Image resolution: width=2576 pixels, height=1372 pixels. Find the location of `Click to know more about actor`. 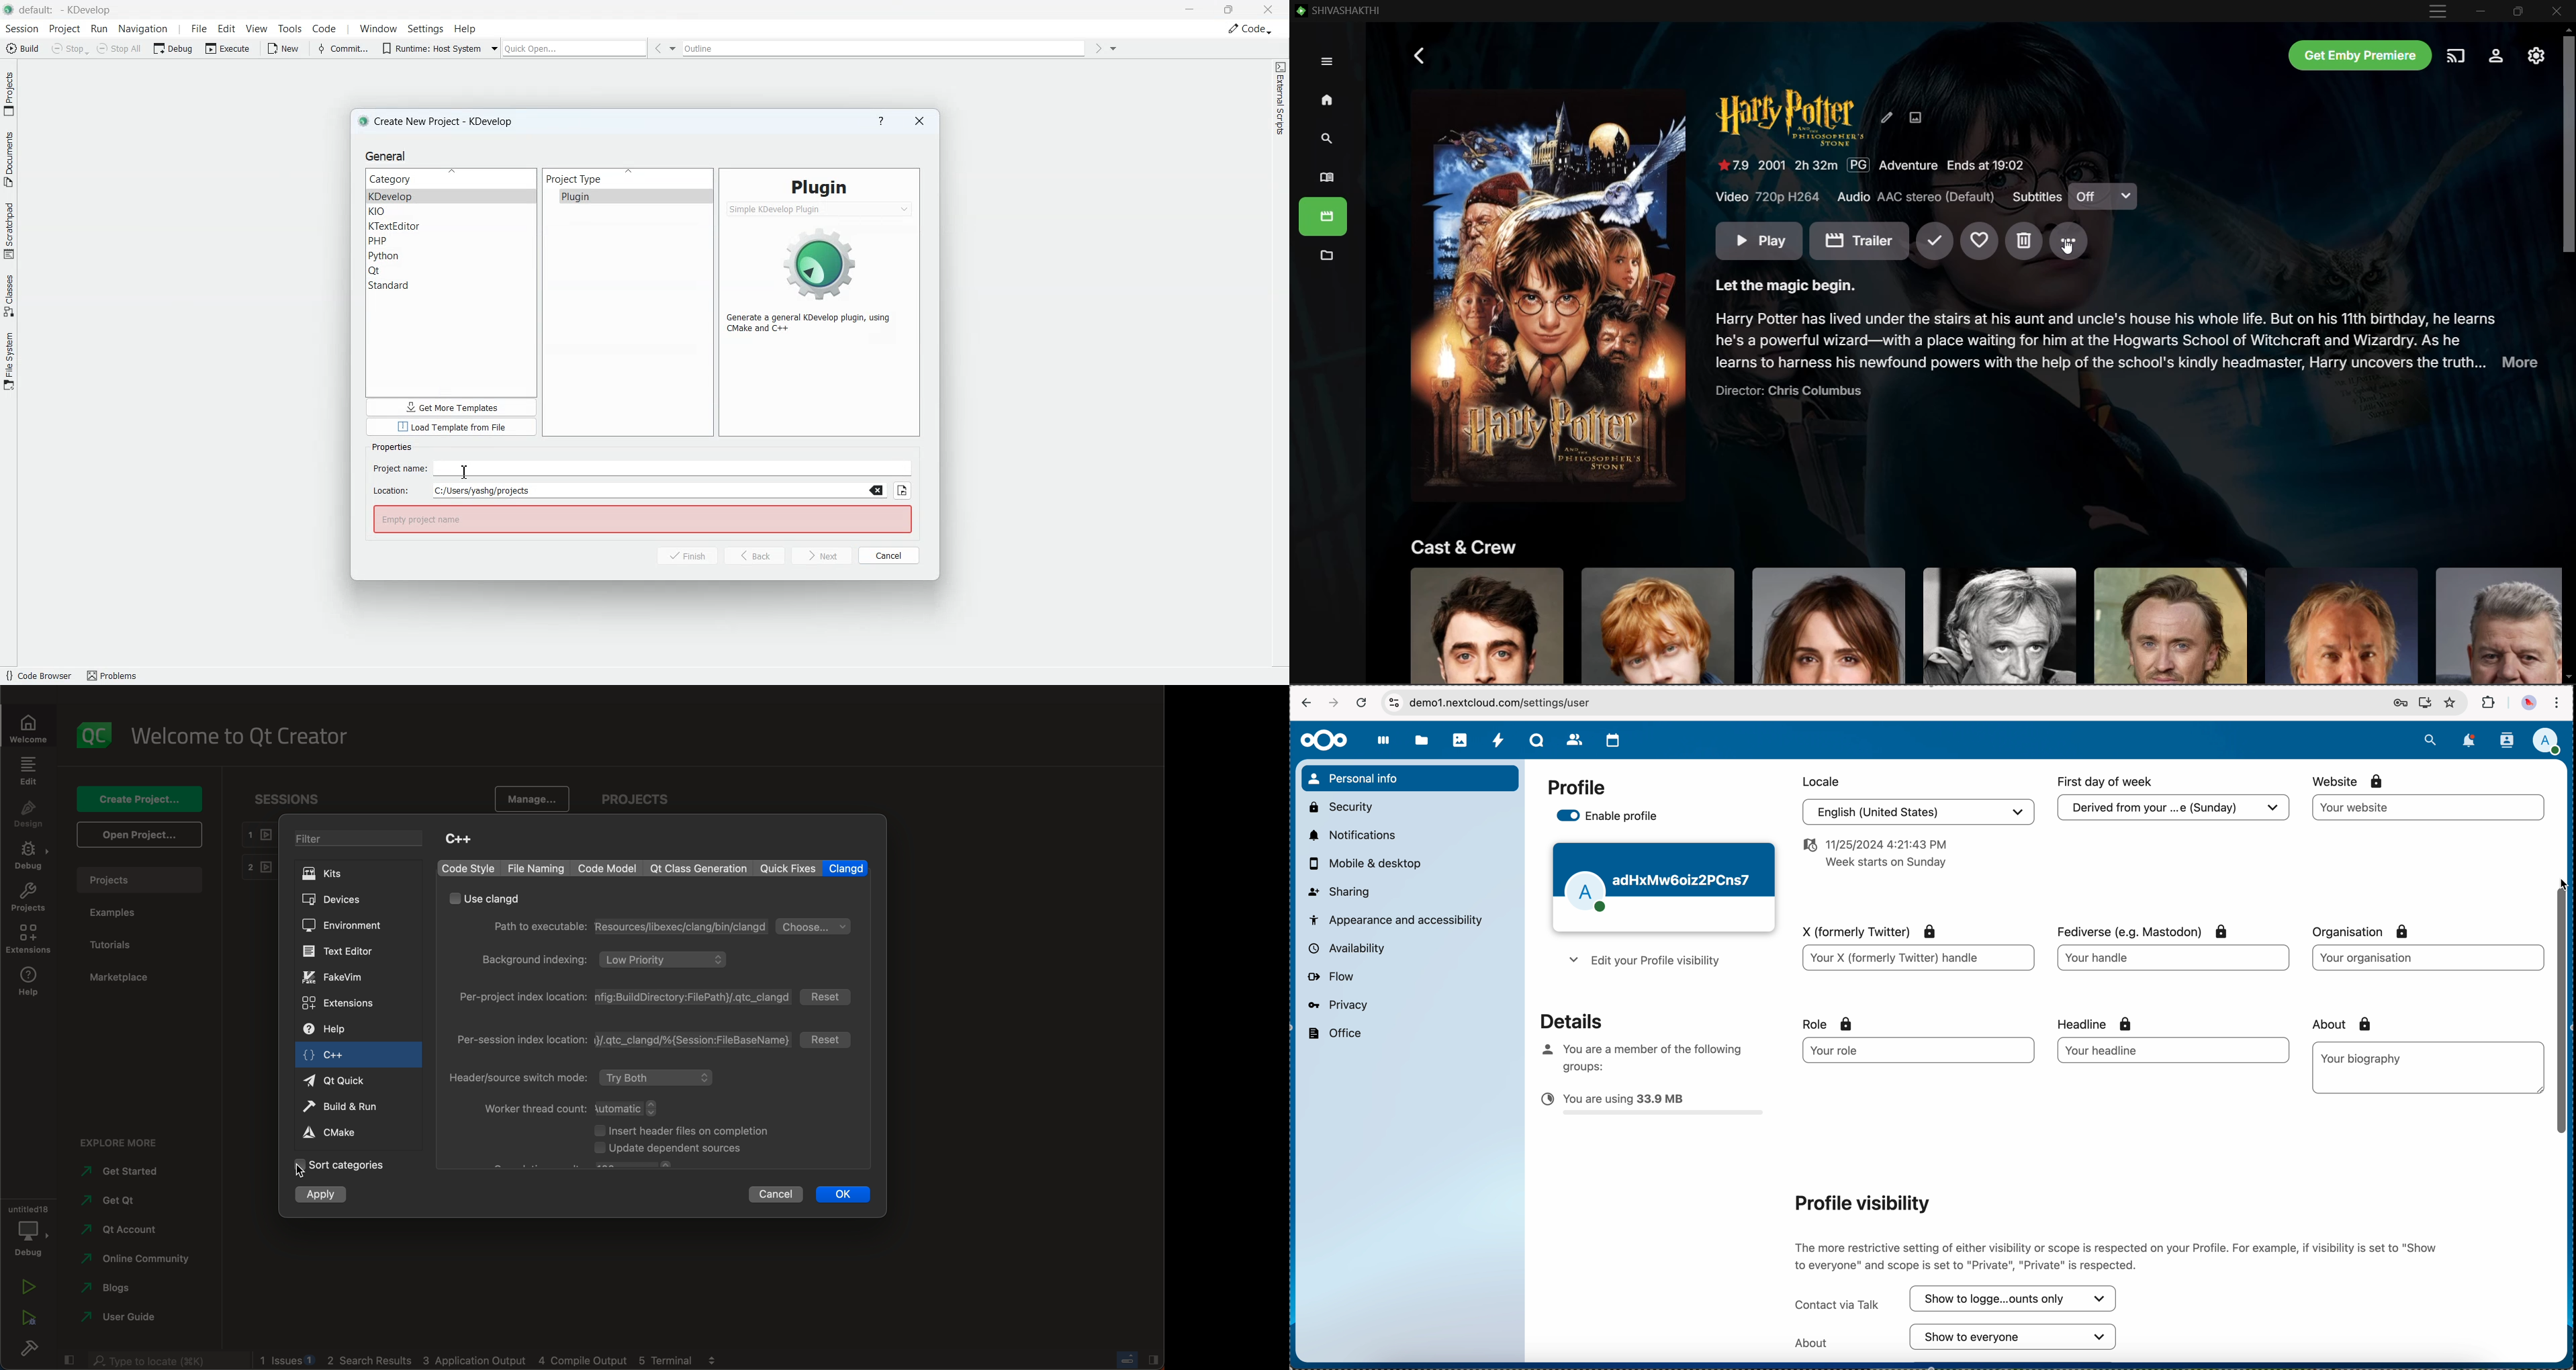

Click to know more about actor is located at coordinates (2494, 625).